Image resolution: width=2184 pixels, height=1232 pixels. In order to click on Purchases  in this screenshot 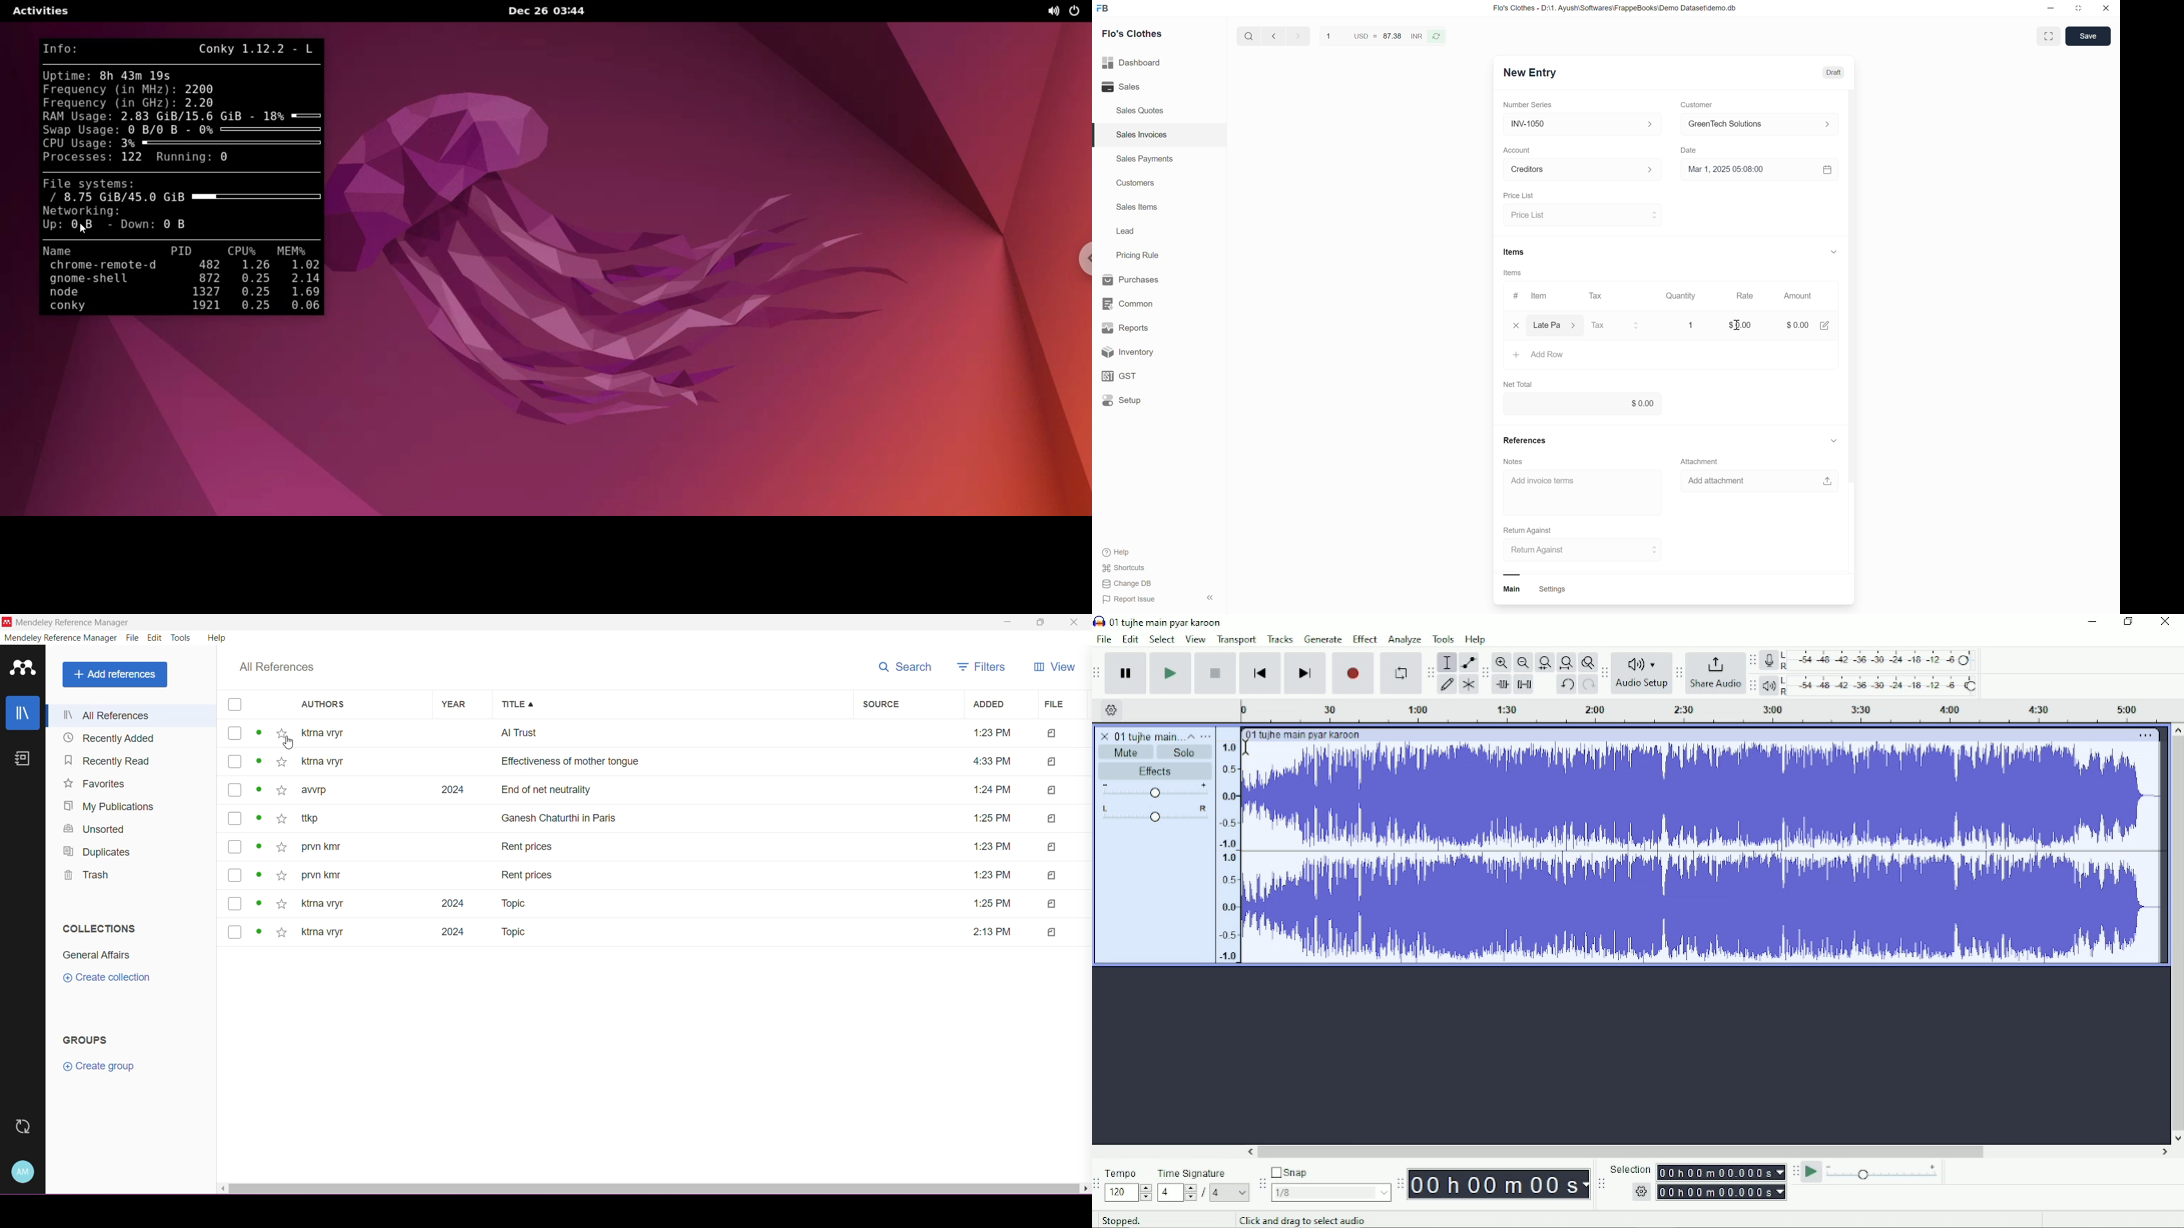, I will do `click(1144, 278)`.